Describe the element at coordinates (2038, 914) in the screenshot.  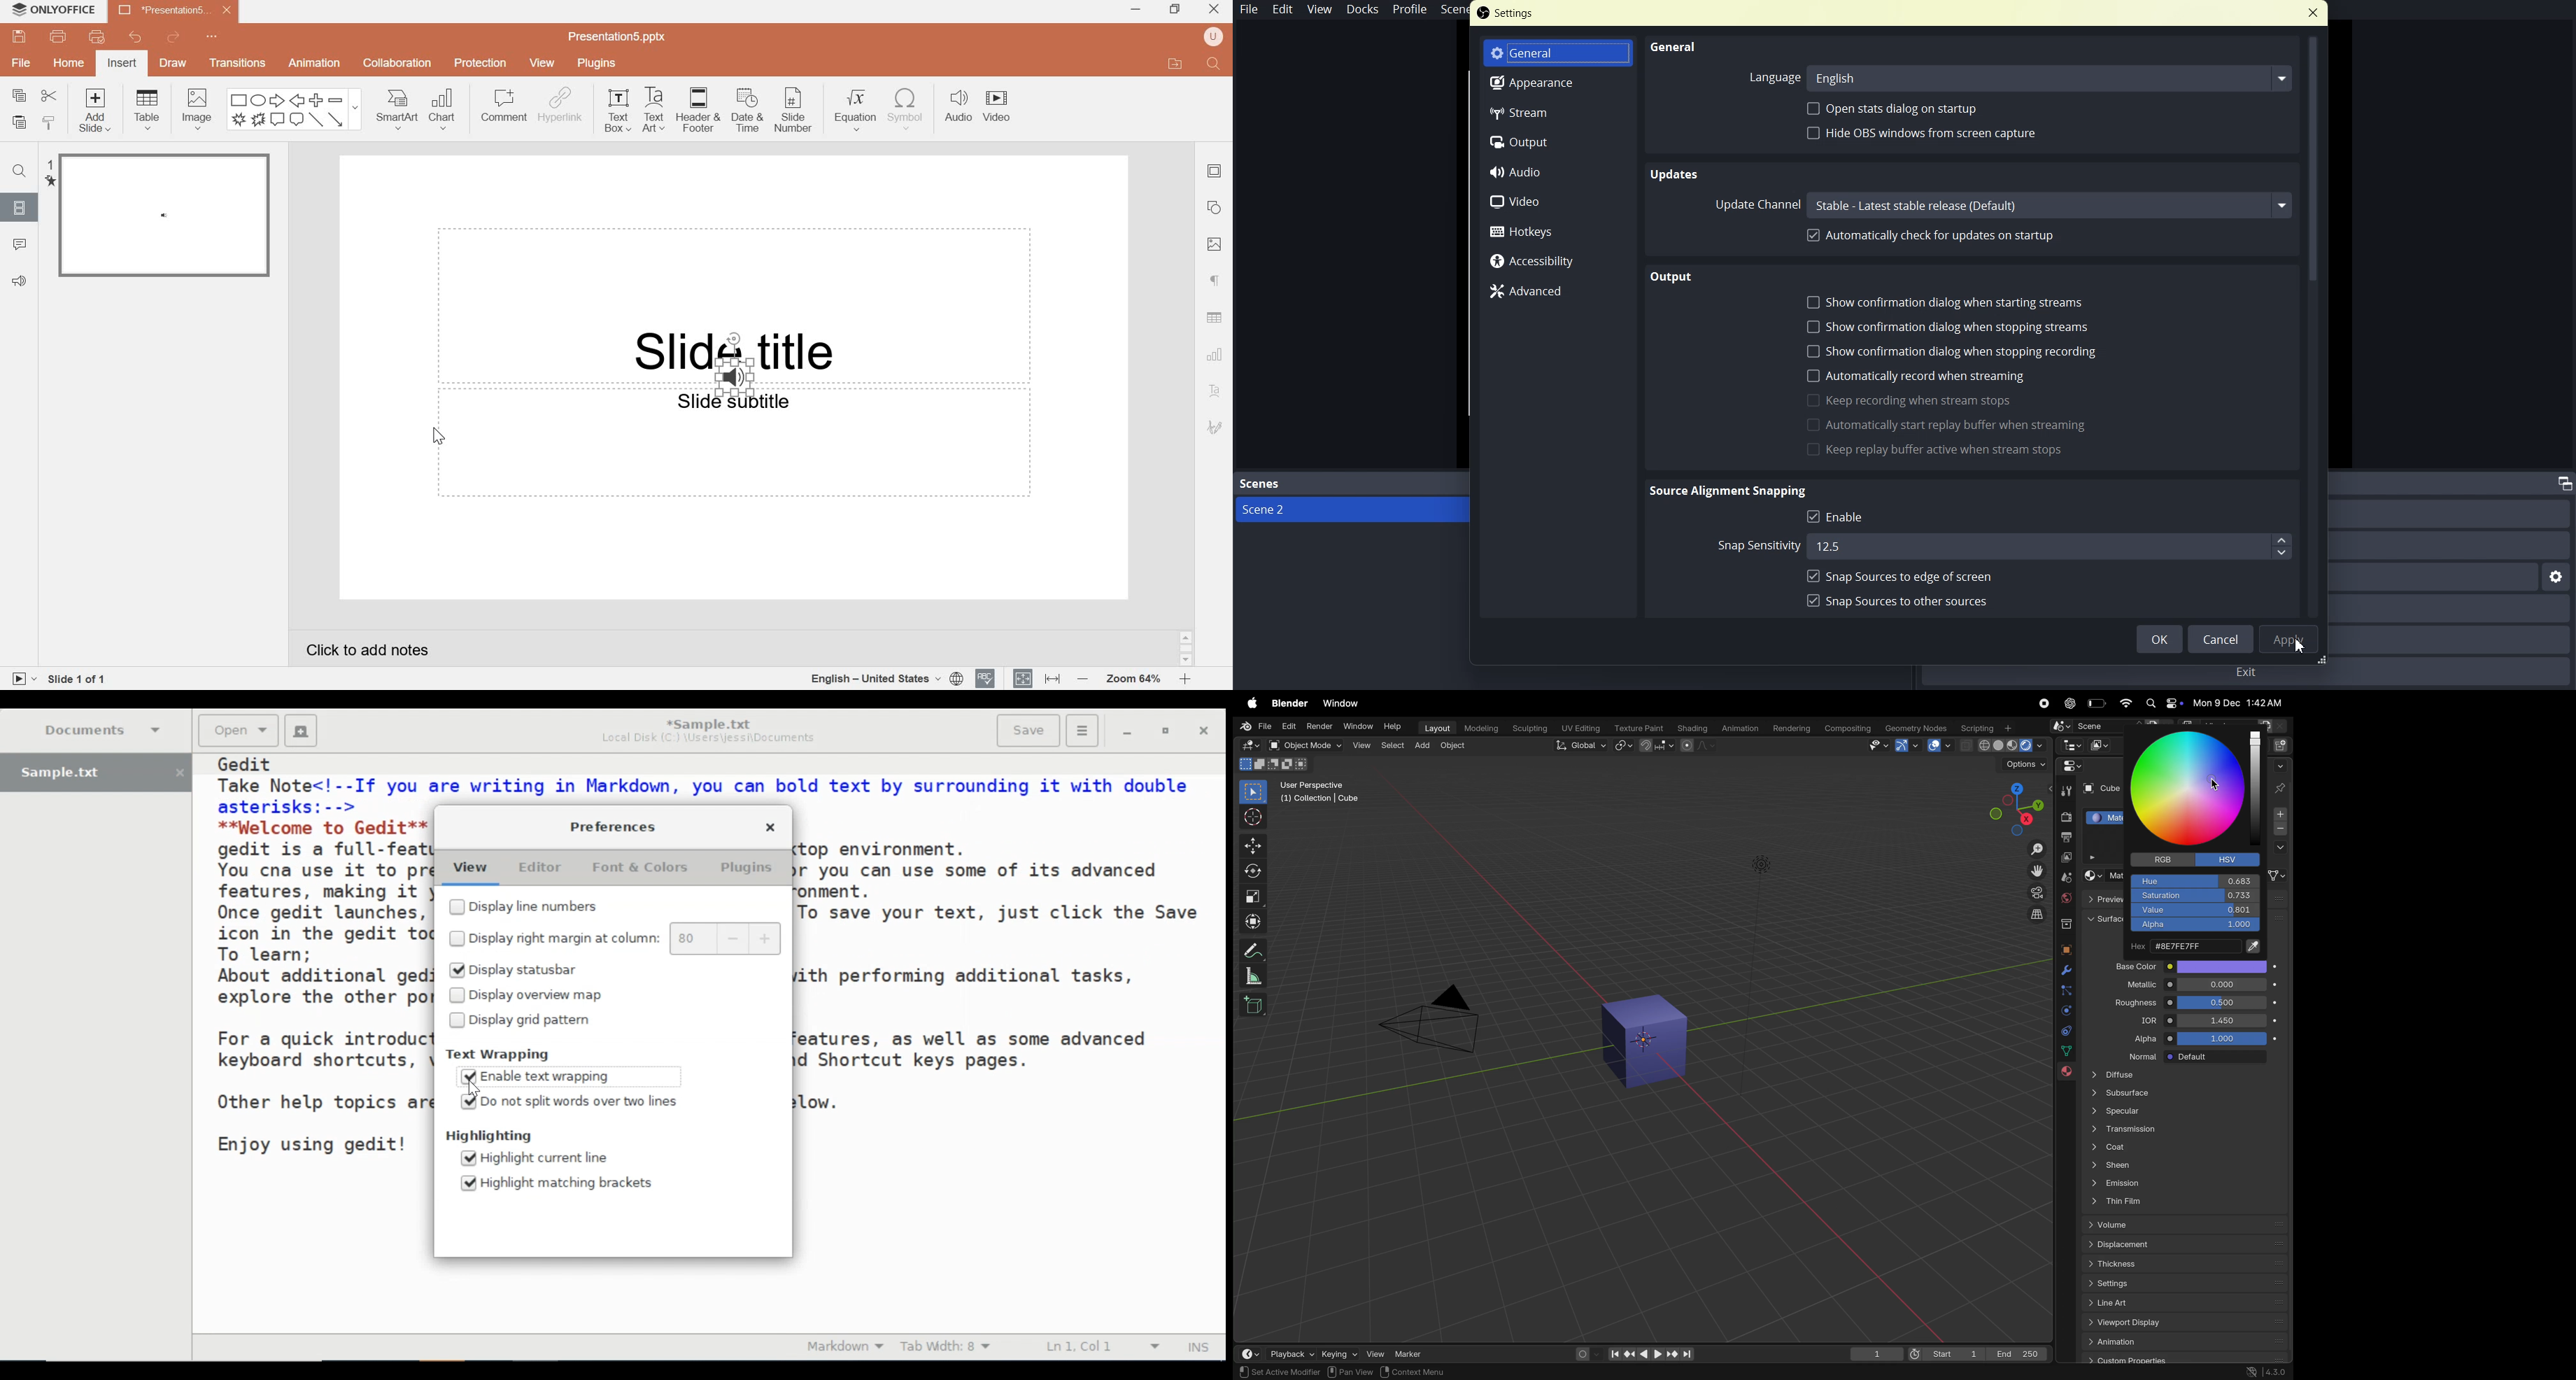
I see `orthographic projection` at that location.